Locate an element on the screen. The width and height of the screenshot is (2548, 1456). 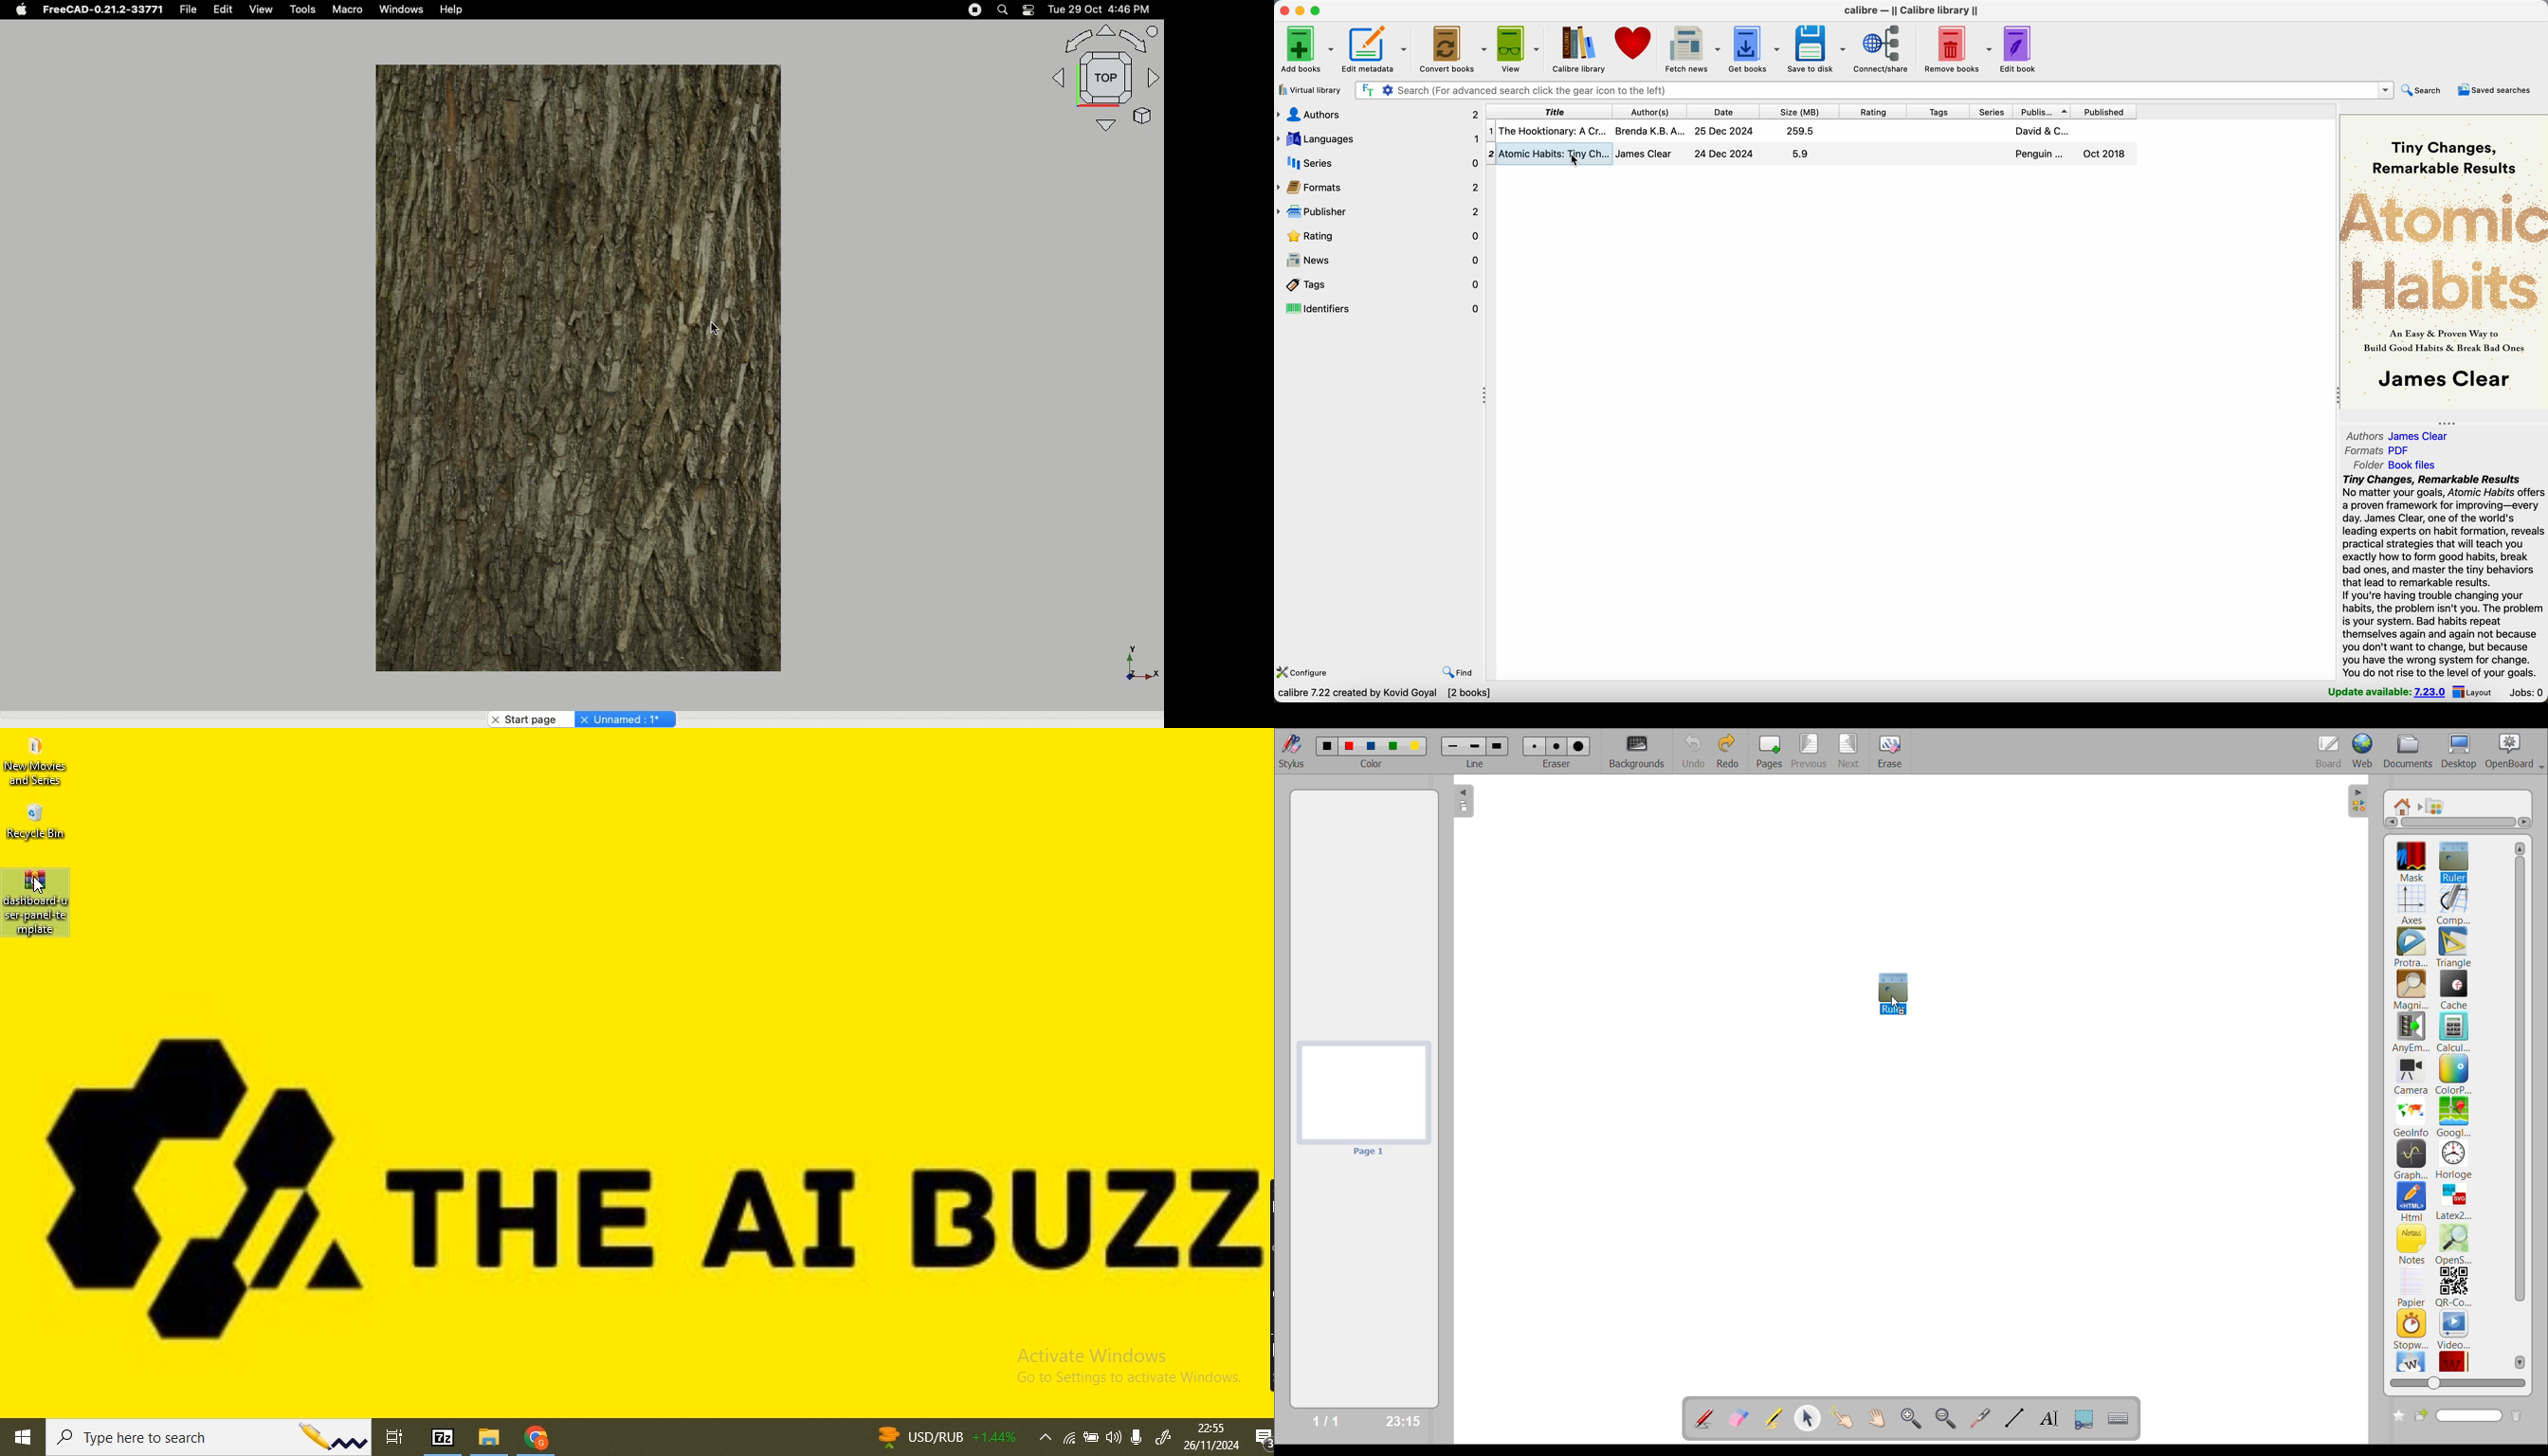
triangle is located at coordinates (2454, 948).